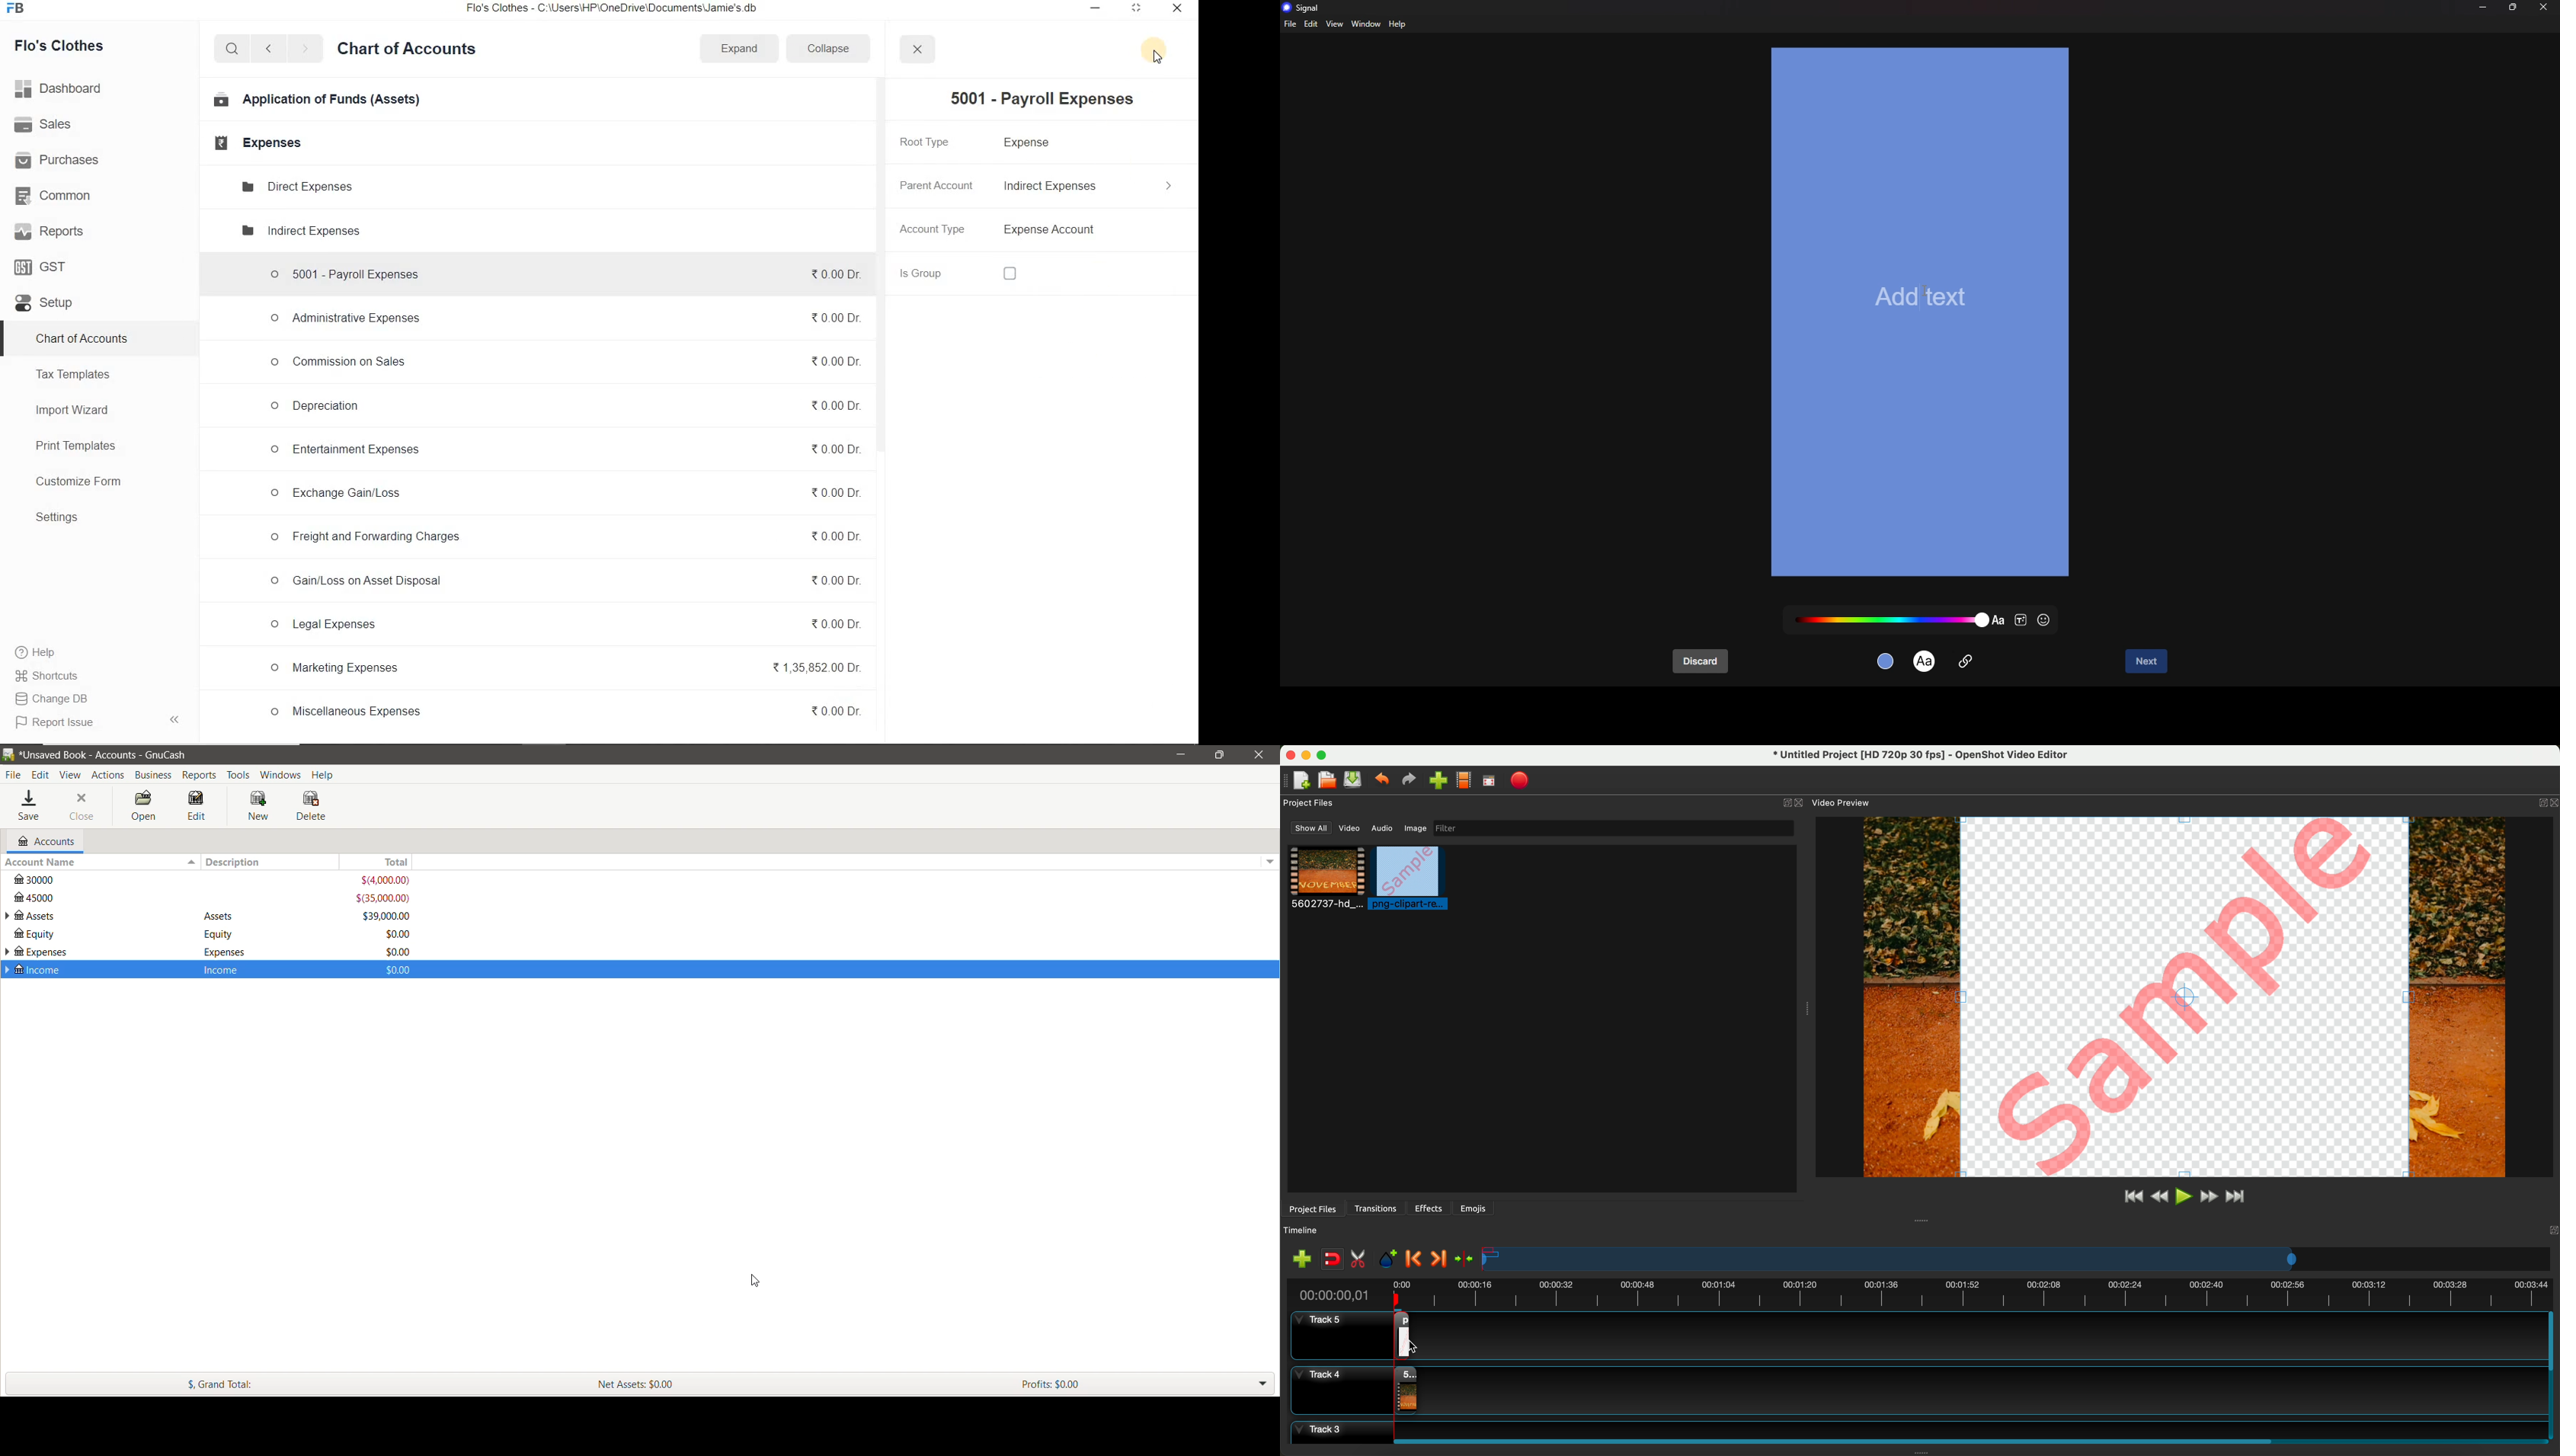  Describe the element at coordinates (1916, 1388) in the screenshot. I see `track 4` at that location.